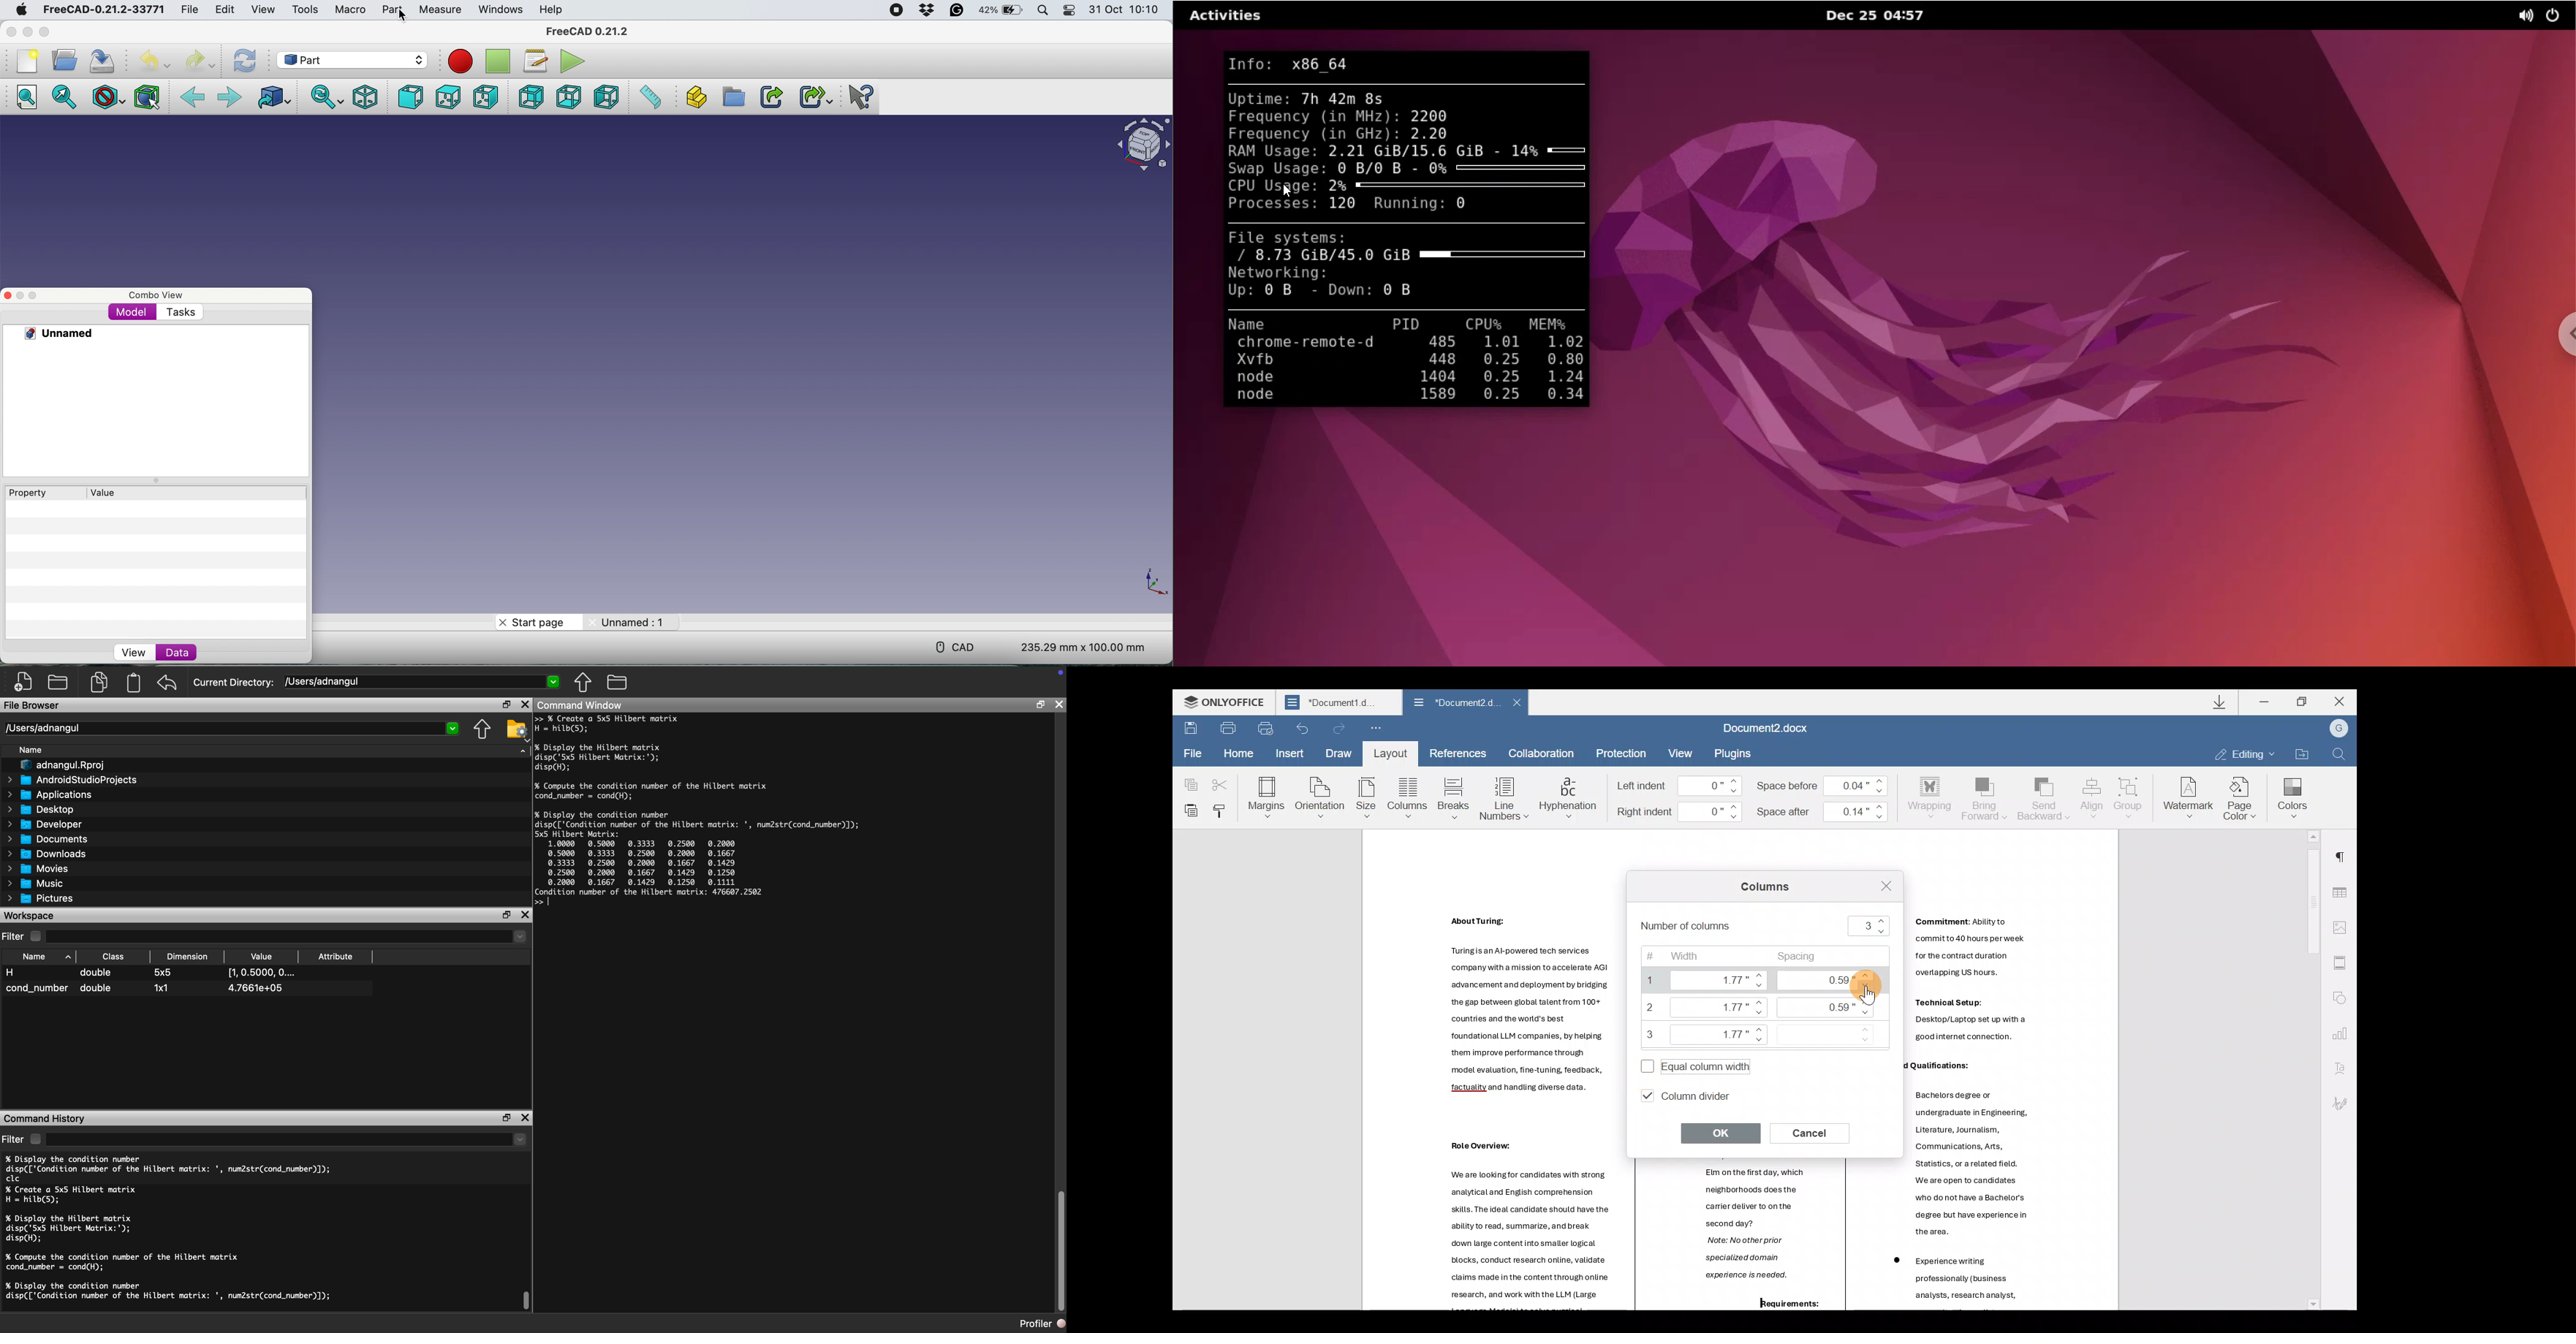 The width and height of the screenshot is (2576, 1344). What do you see at coordinates (356, 60) in the screenshot?
I see `Work bench` at bounding box center [356, 60].